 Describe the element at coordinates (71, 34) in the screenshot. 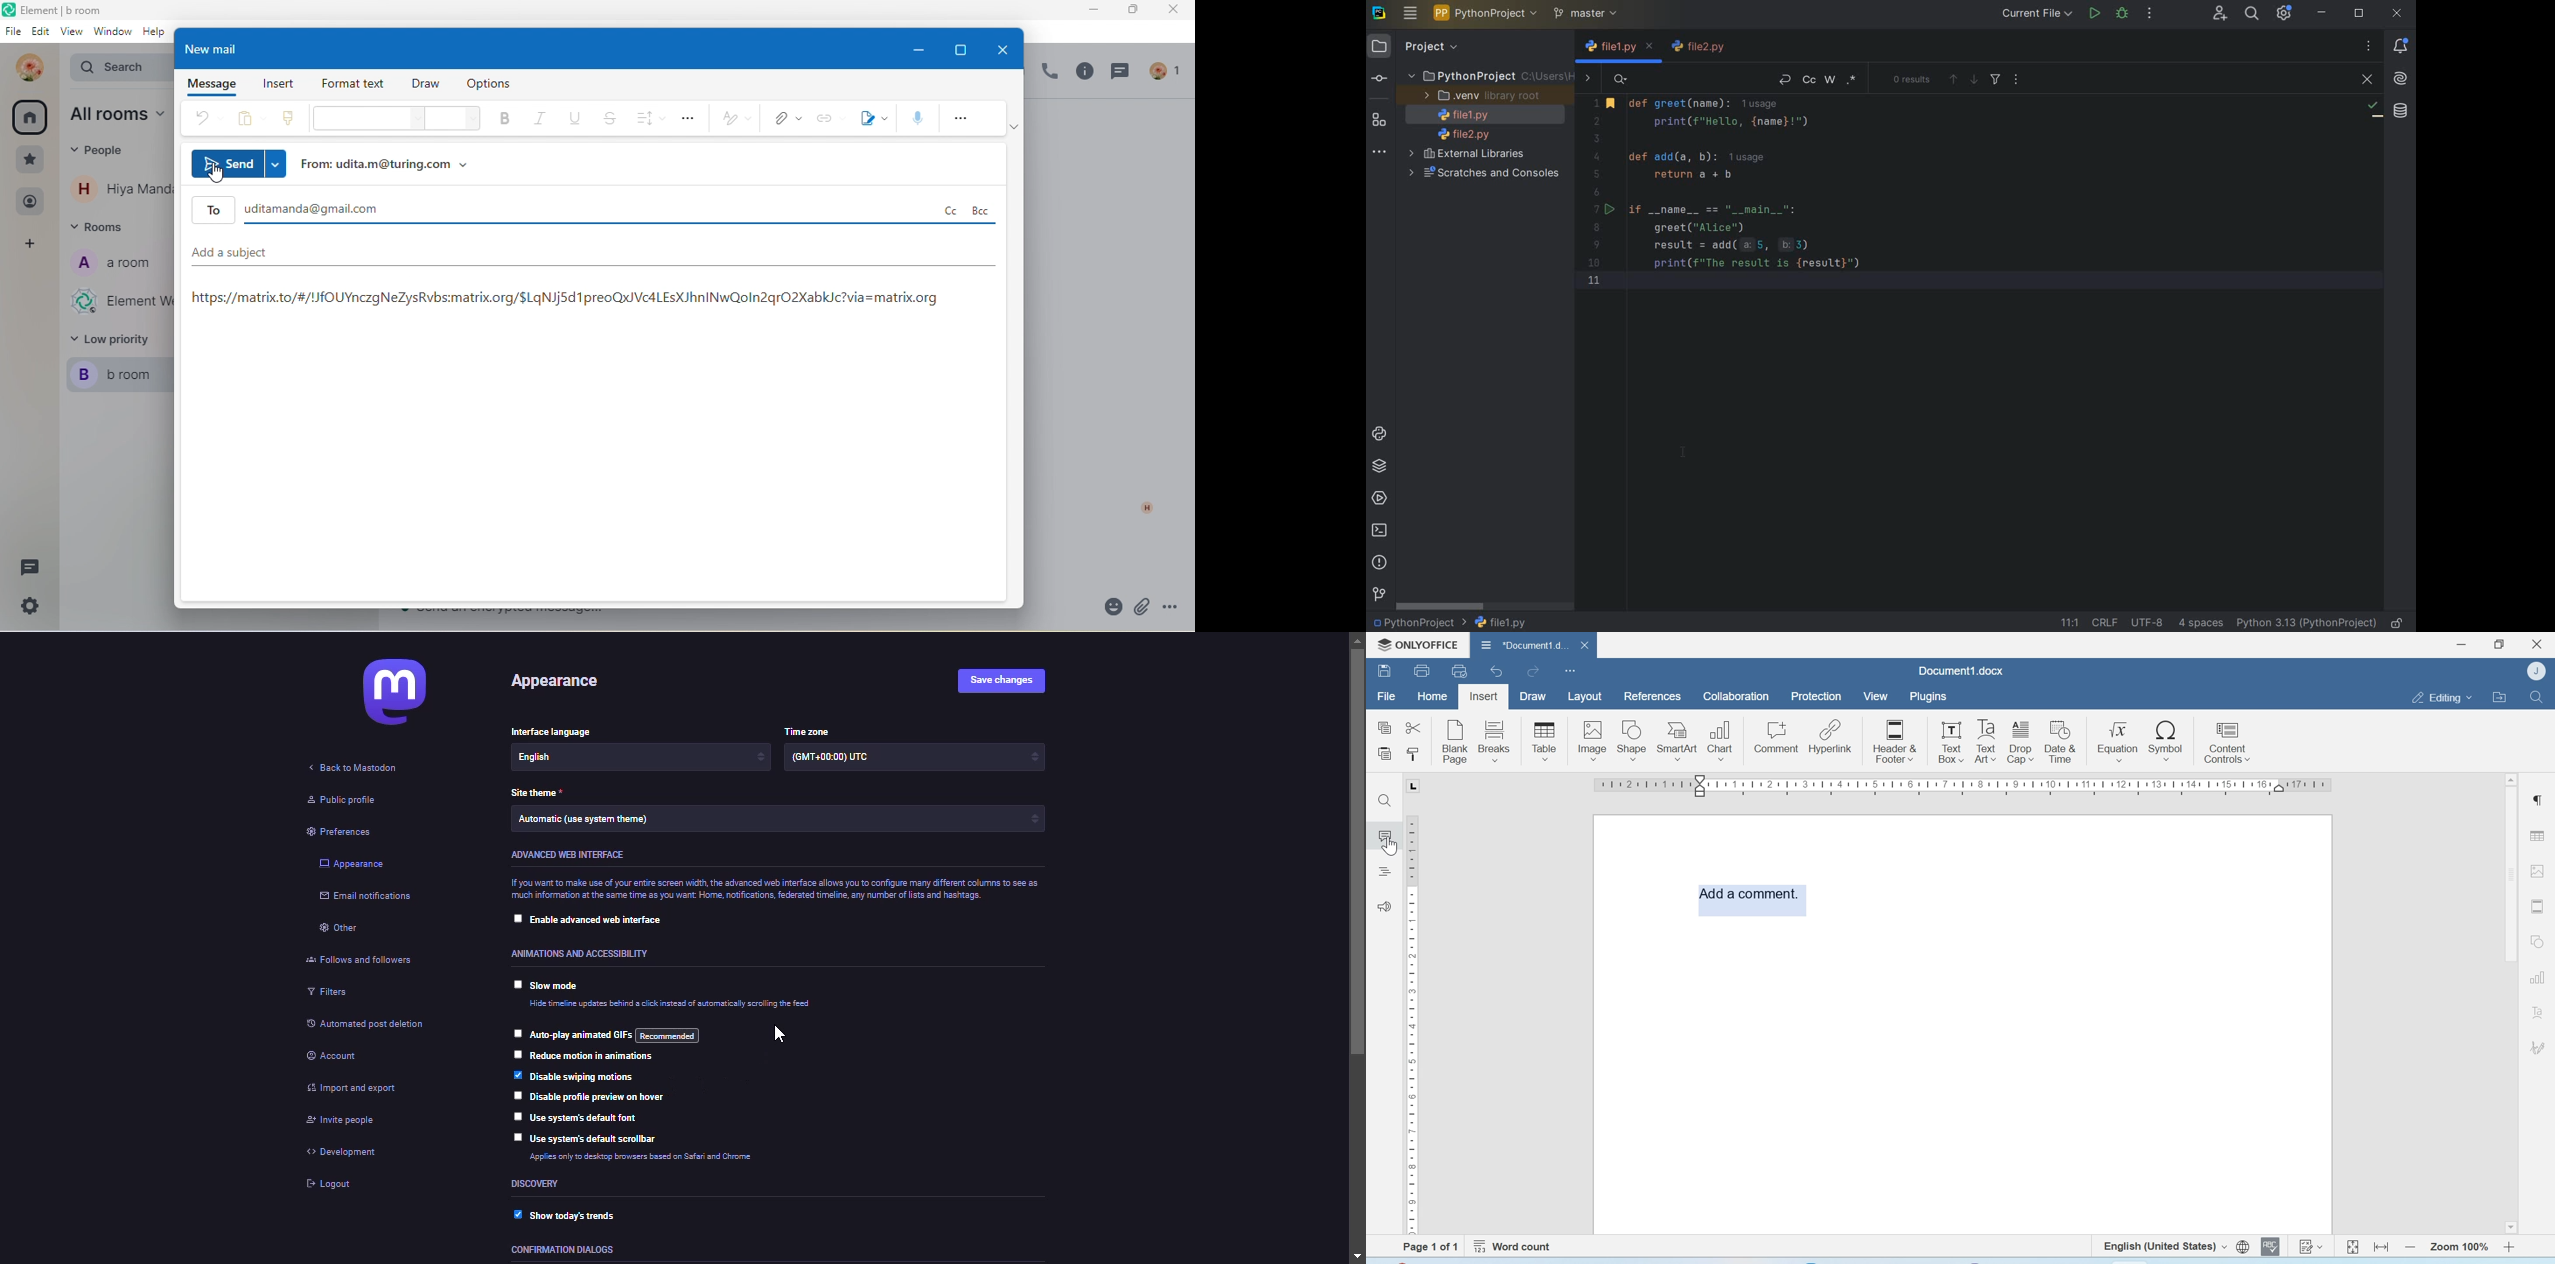

I see `view` at that location.